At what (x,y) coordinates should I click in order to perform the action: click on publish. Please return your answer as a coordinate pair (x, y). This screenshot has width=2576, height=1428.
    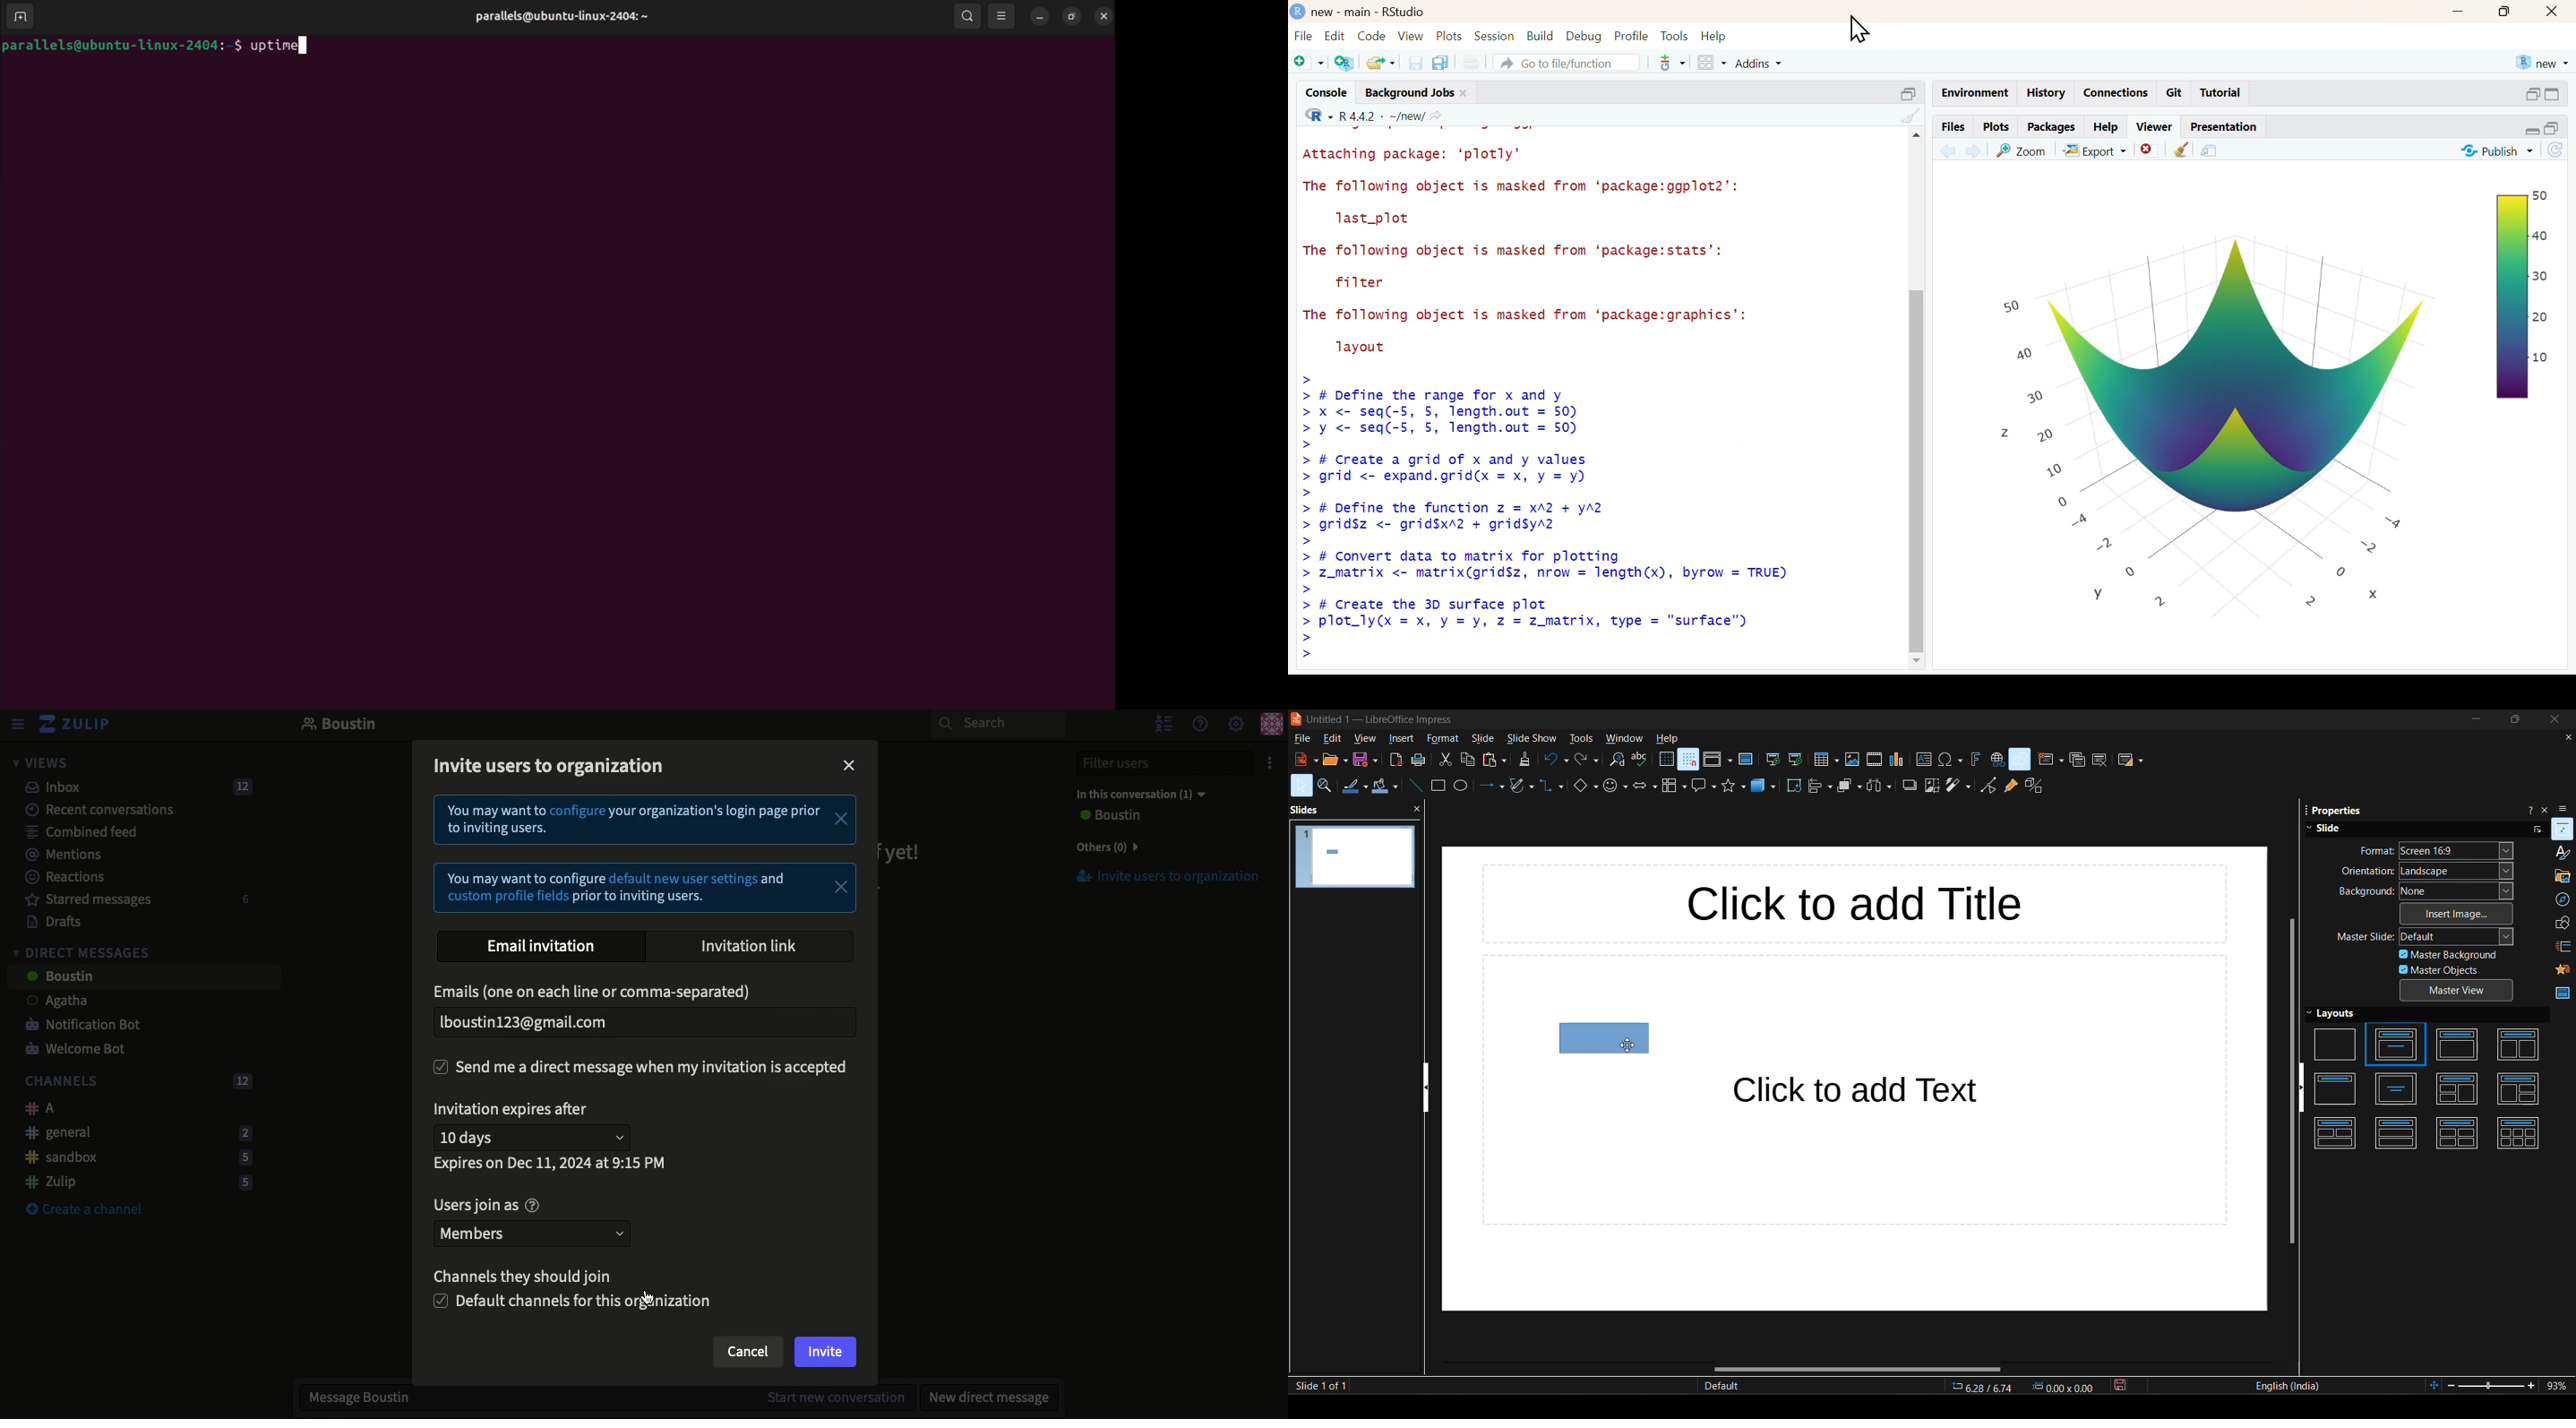
    Looking at the image, I should click on (2495, 152).